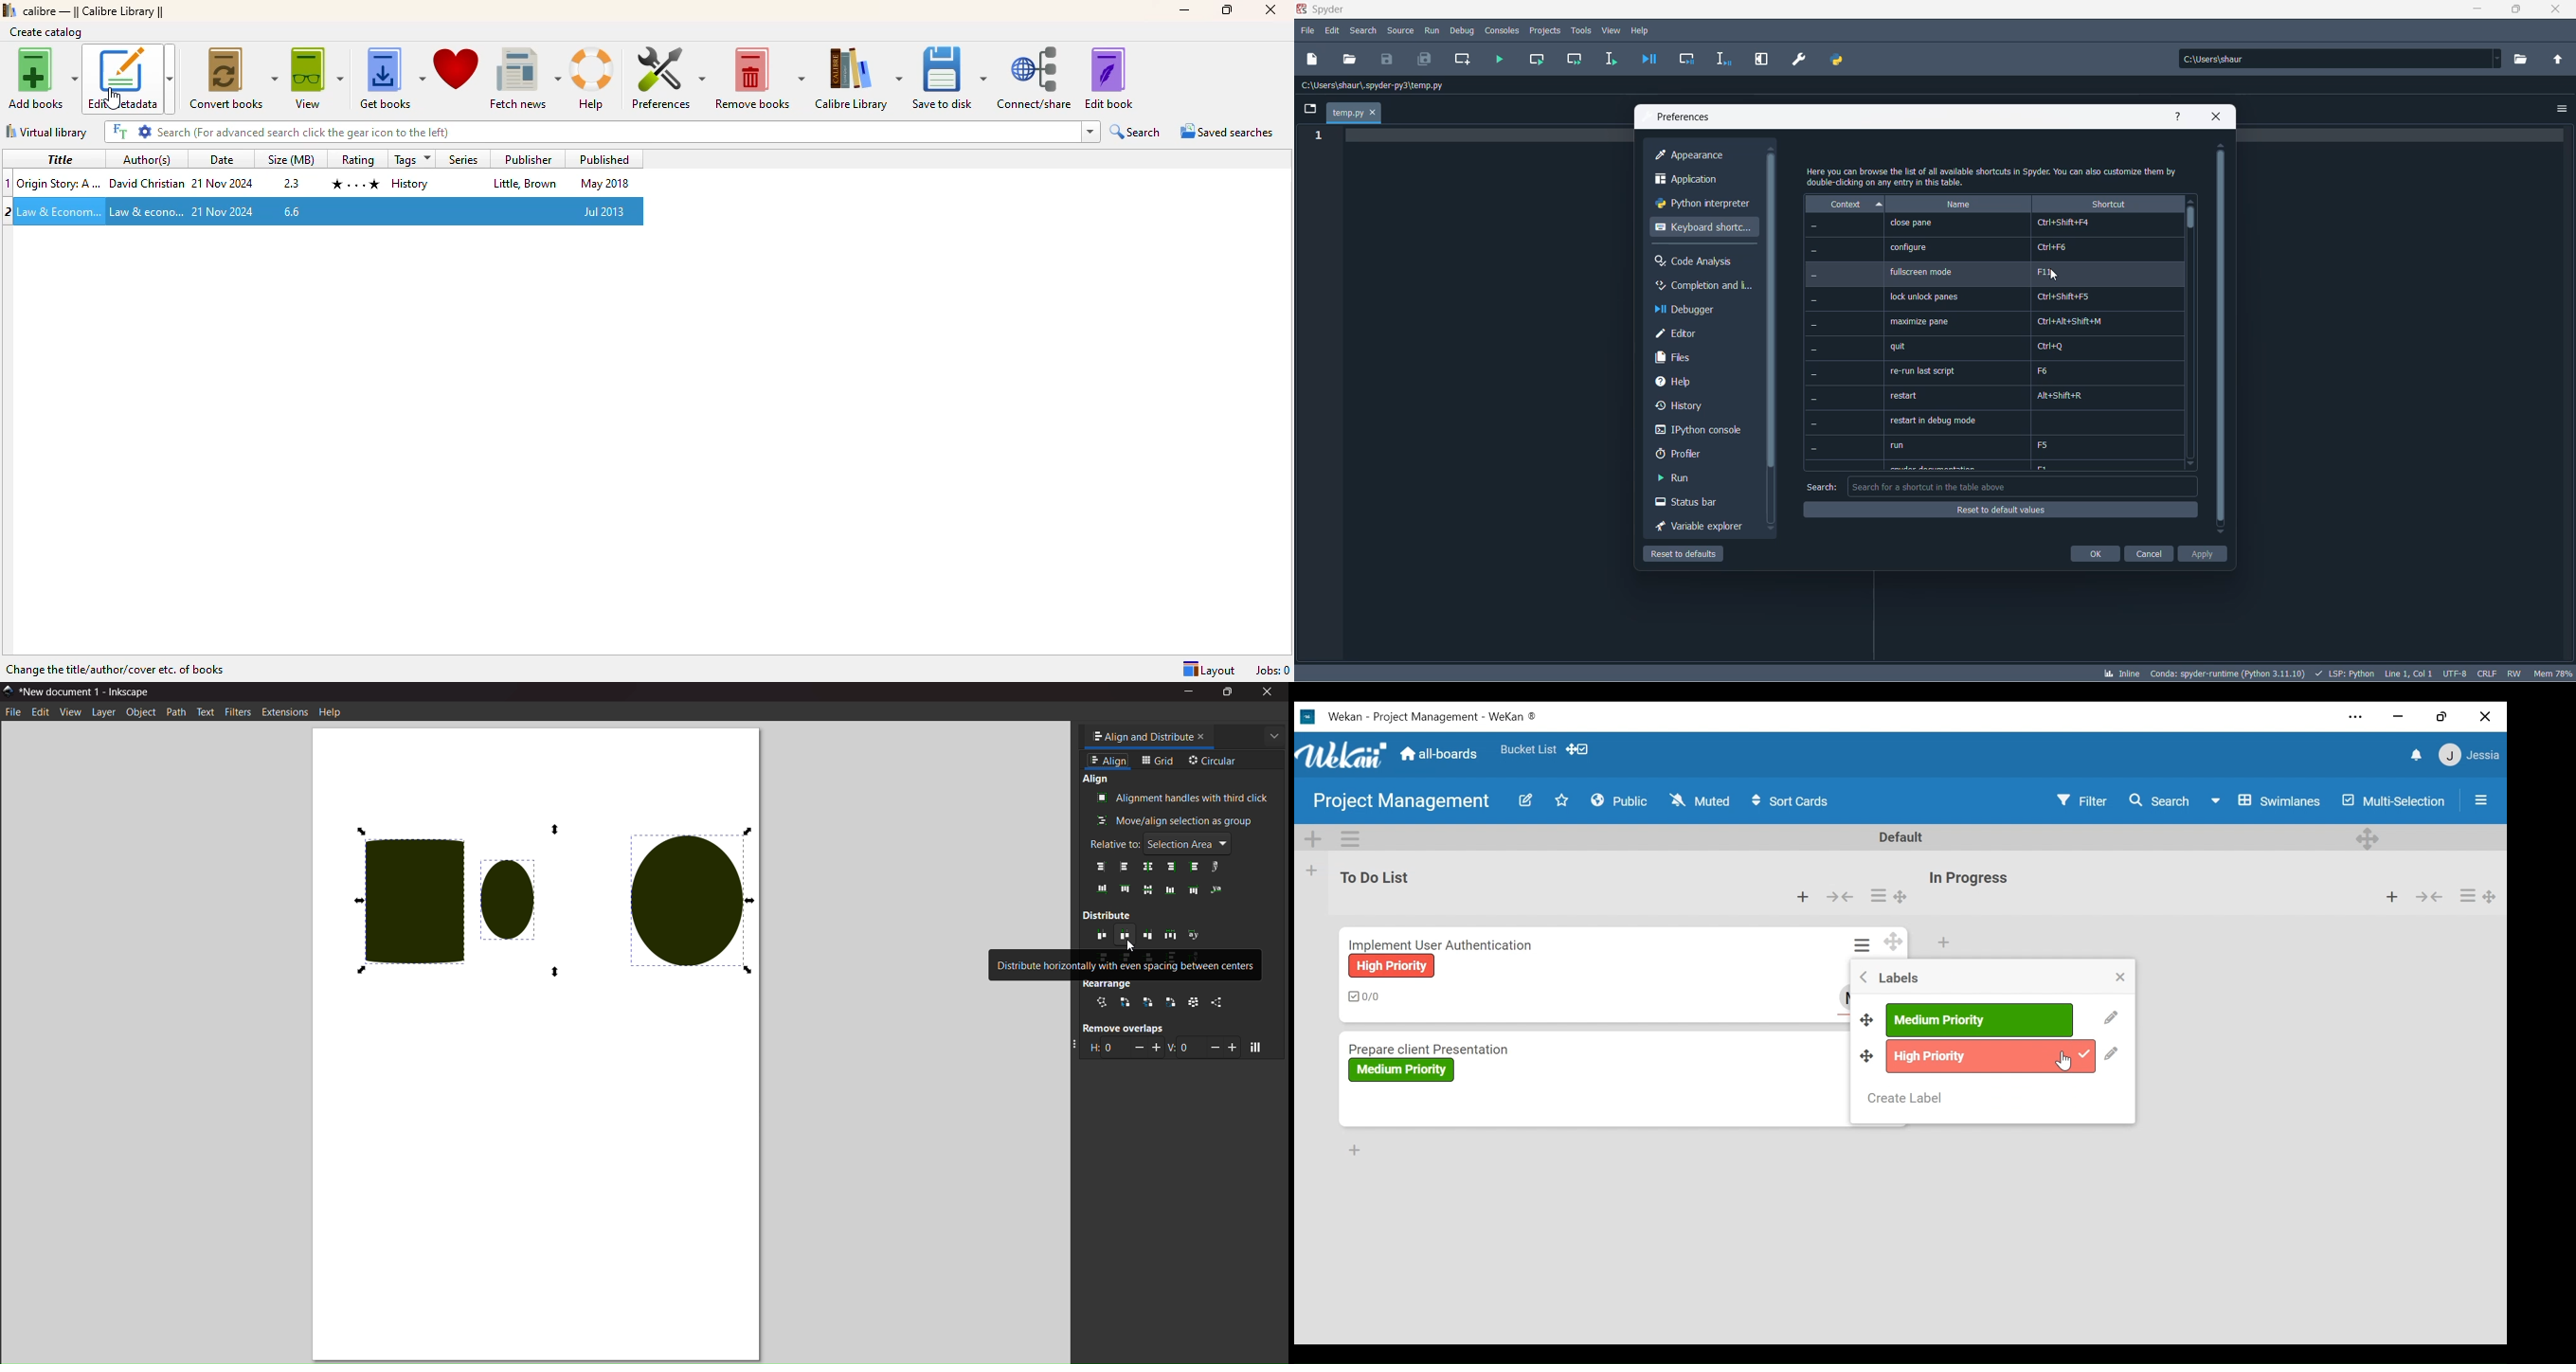  Describe the element at coordinates (2204, 556) in the screenshot. I see `apply` at that location.